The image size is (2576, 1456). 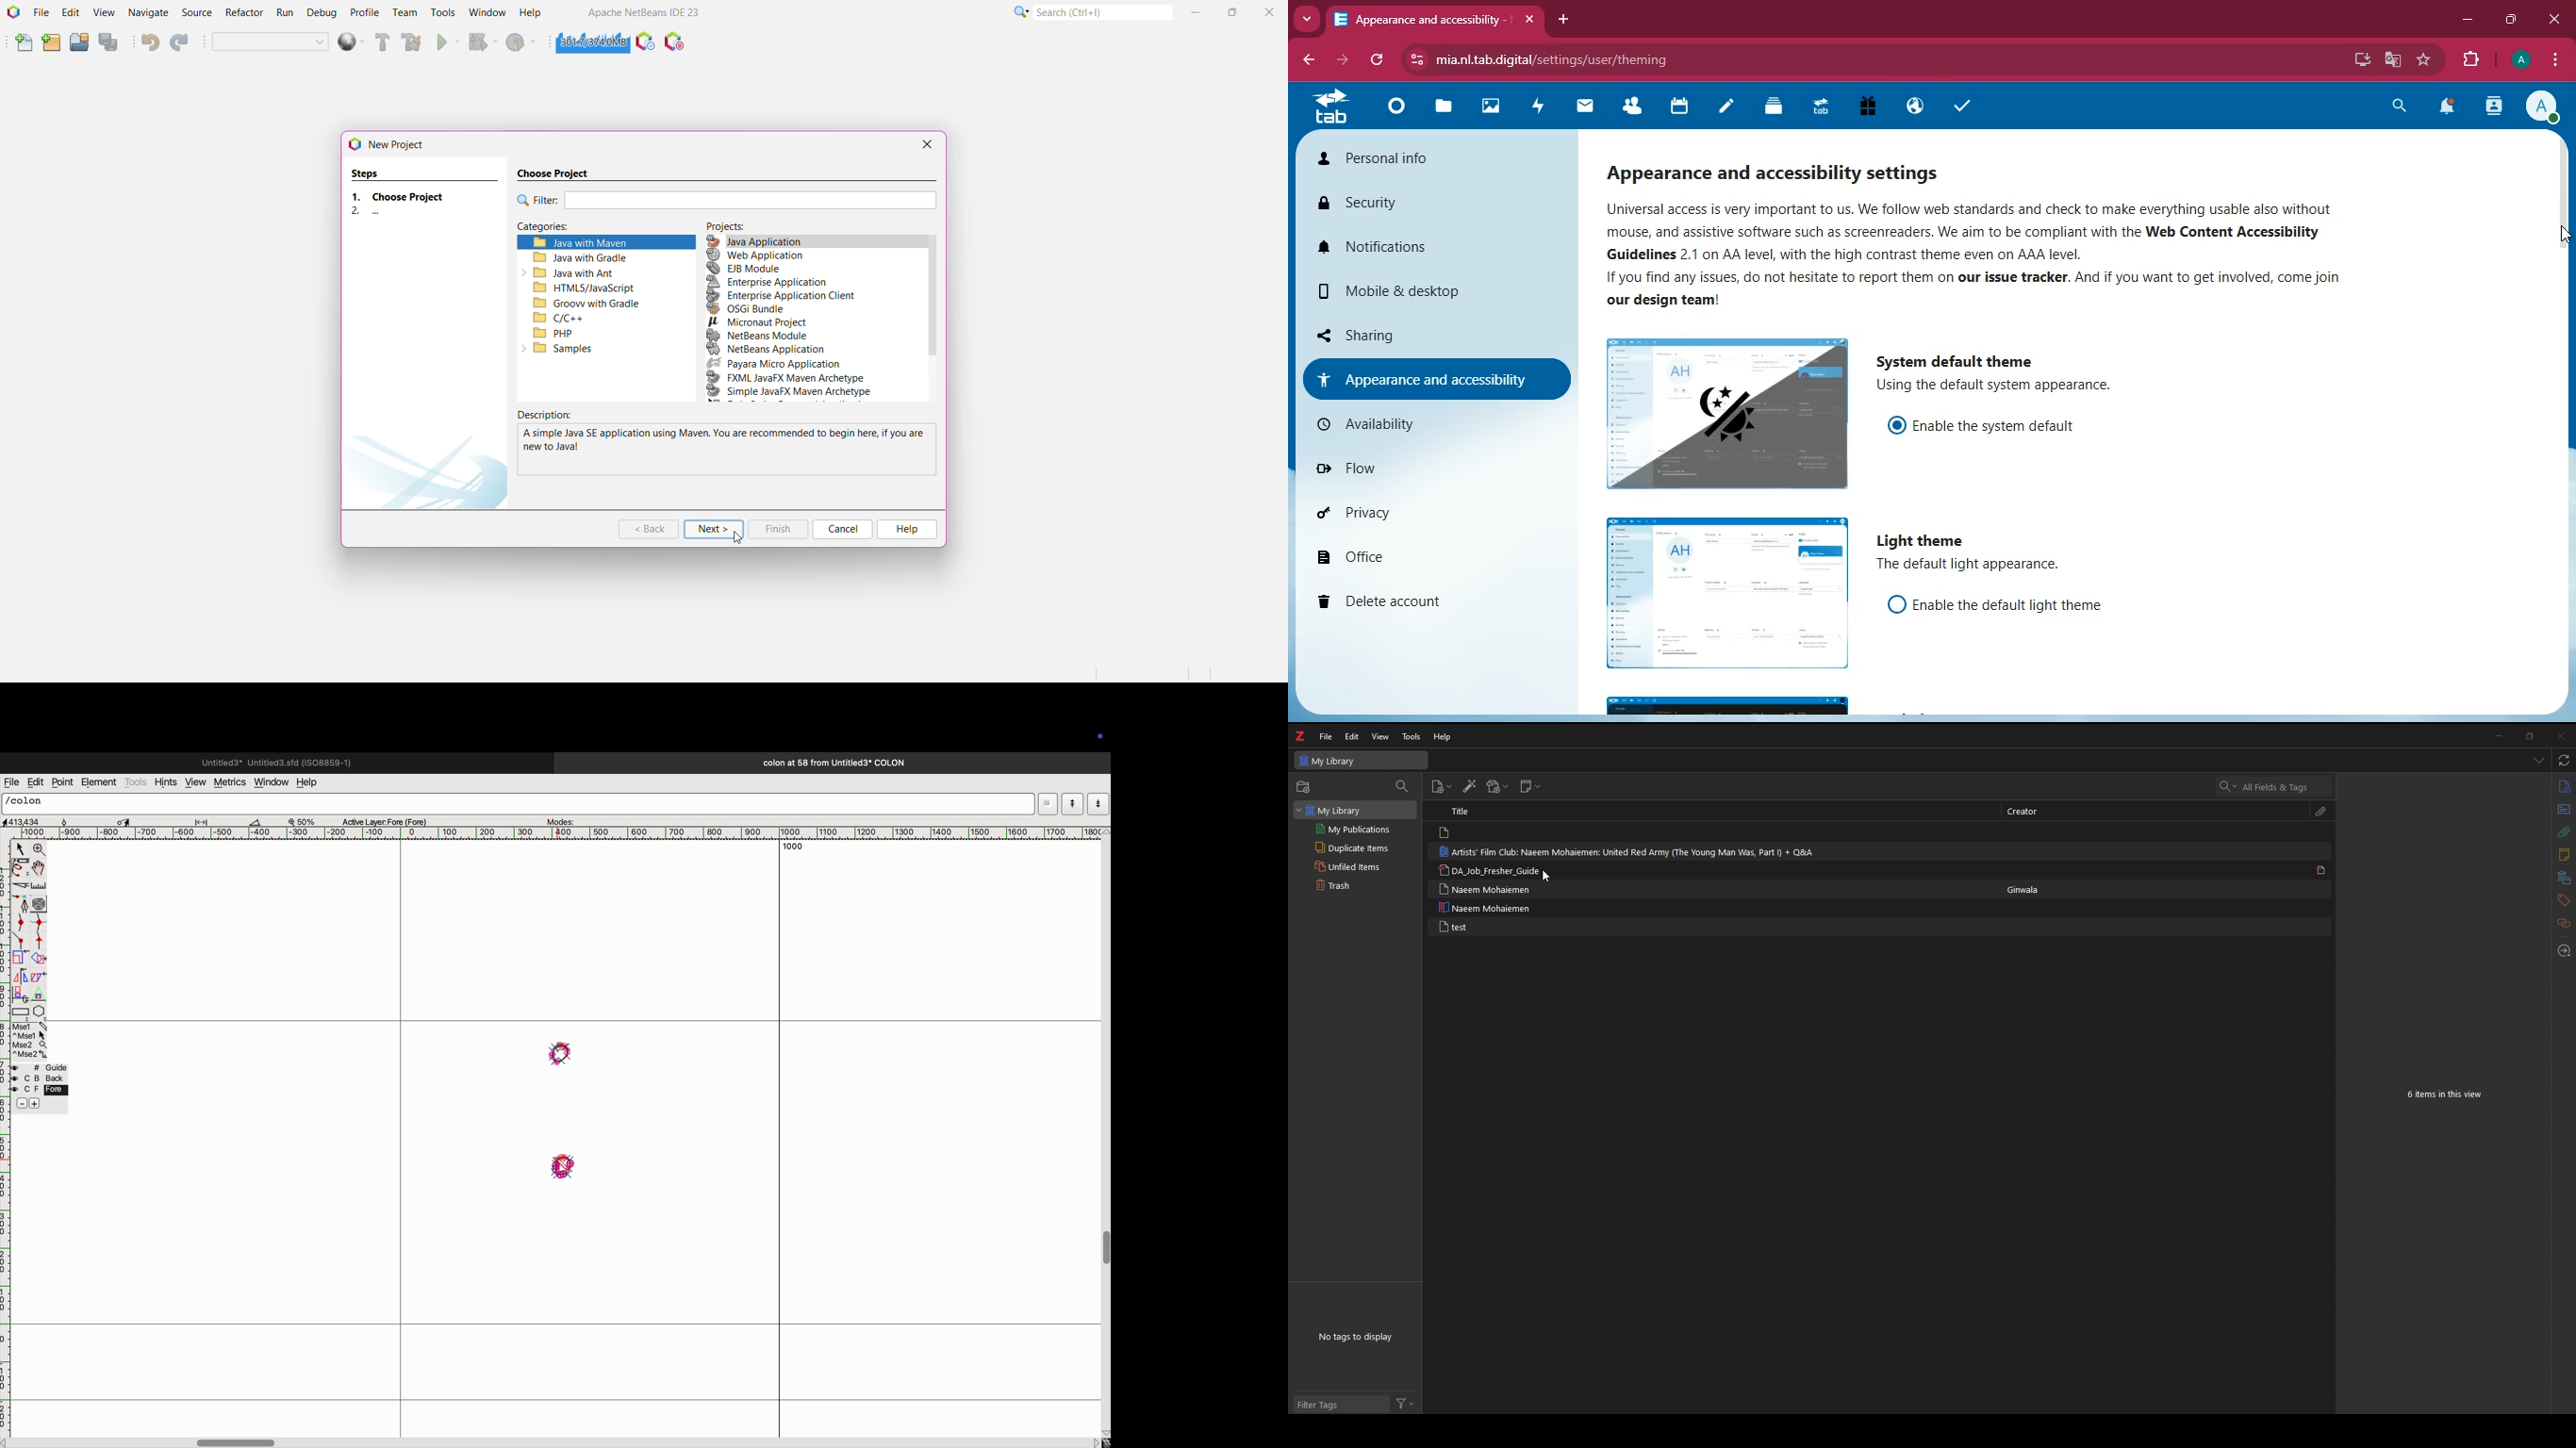 What do you see at coordinates (1546, 876) in the screenshot?
I see `Cursor` at bounding box center [1546, 876].